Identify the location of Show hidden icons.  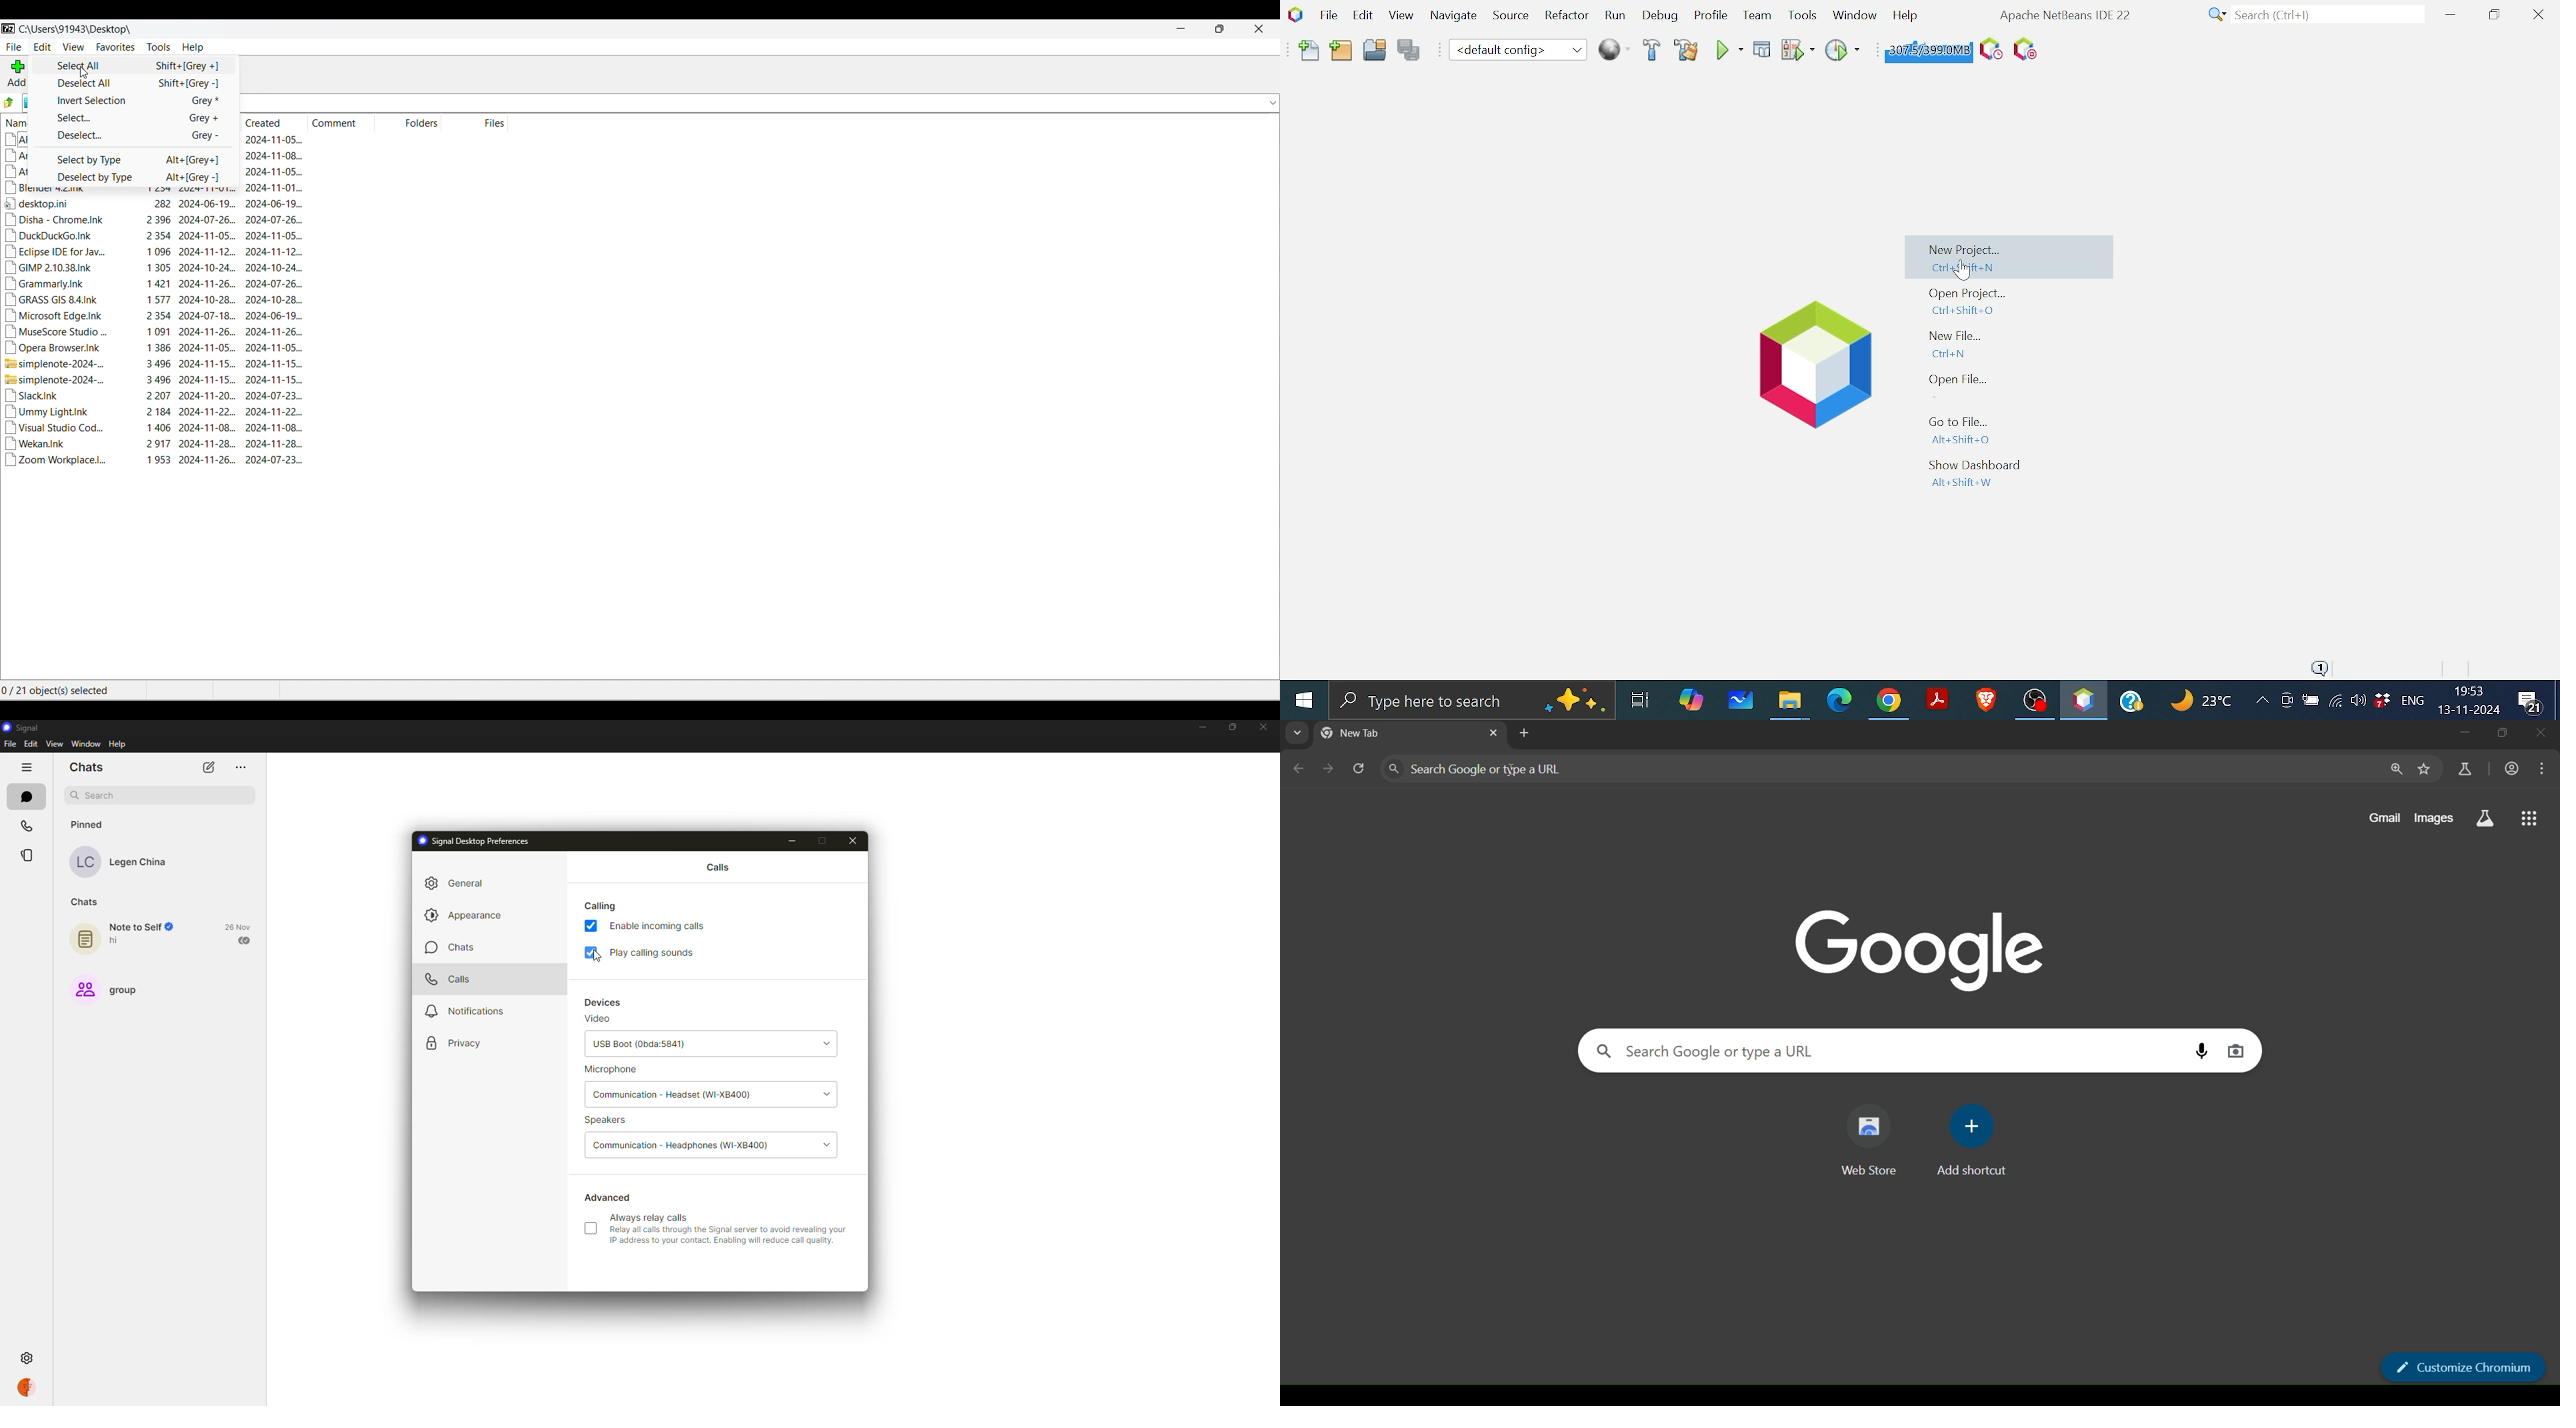
(2262, 703).